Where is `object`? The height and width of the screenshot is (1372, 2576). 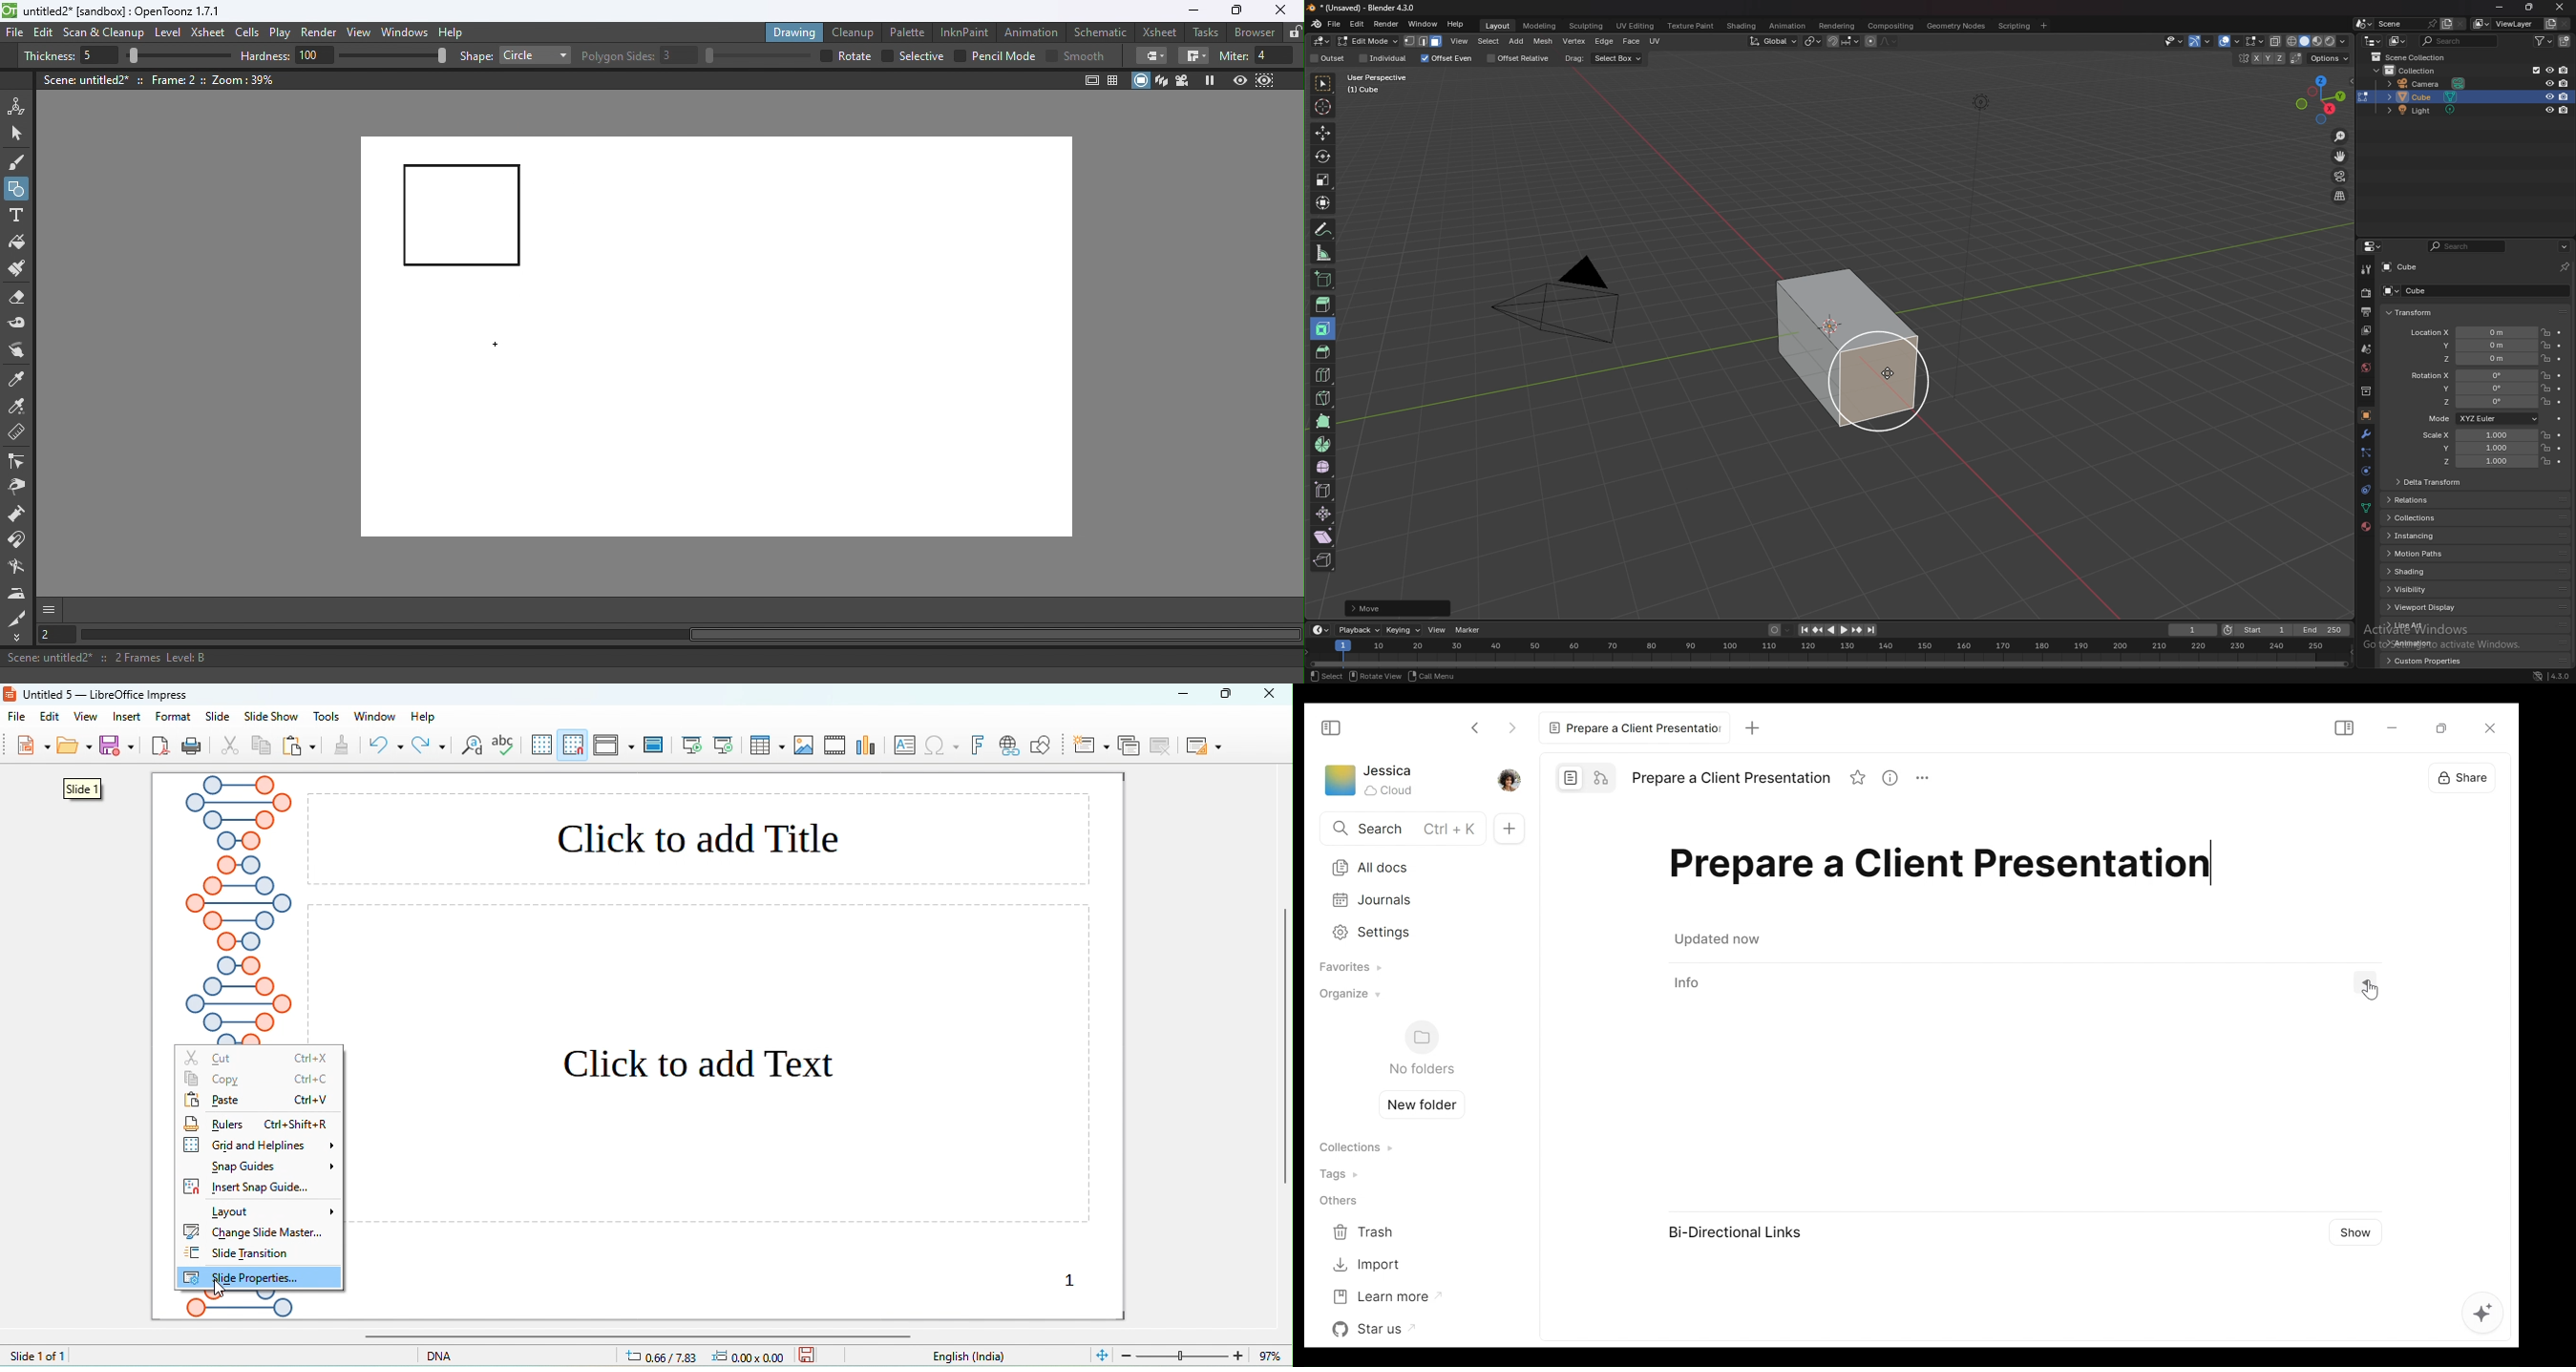
object is located at coordinates (2366, 415).